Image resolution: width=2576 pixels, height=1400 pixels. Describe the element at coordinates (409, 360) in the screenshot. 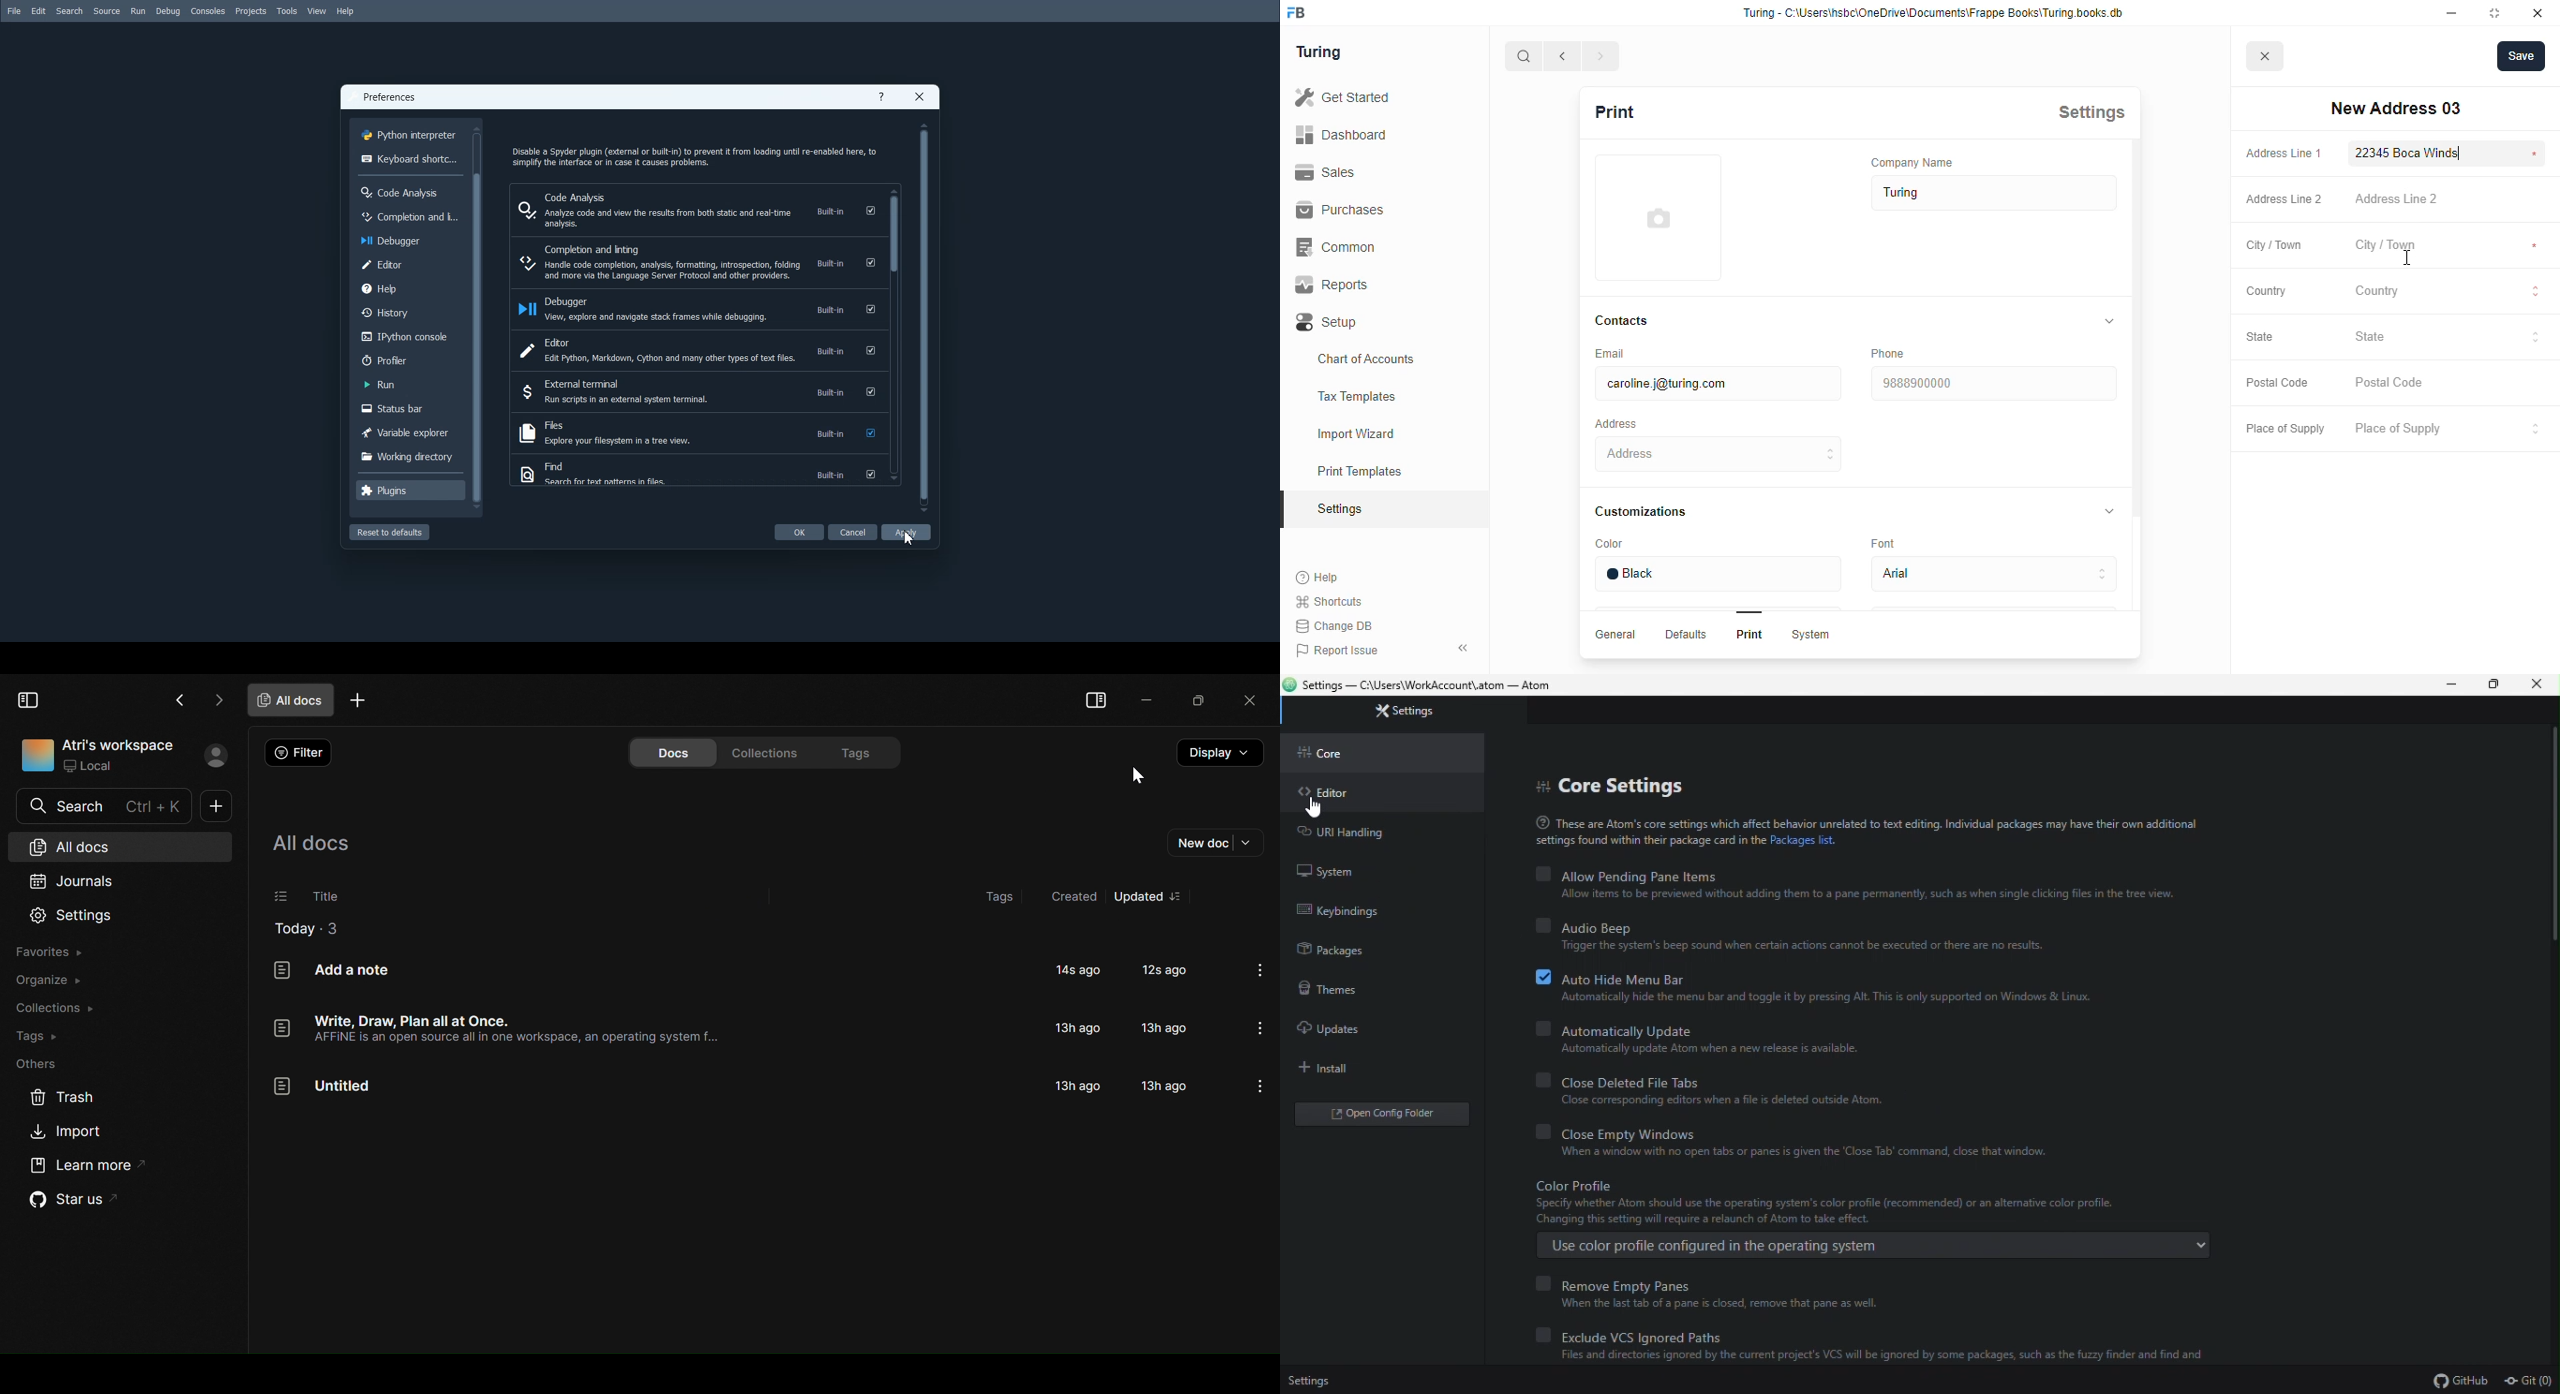

I see `Profiler` at that location.